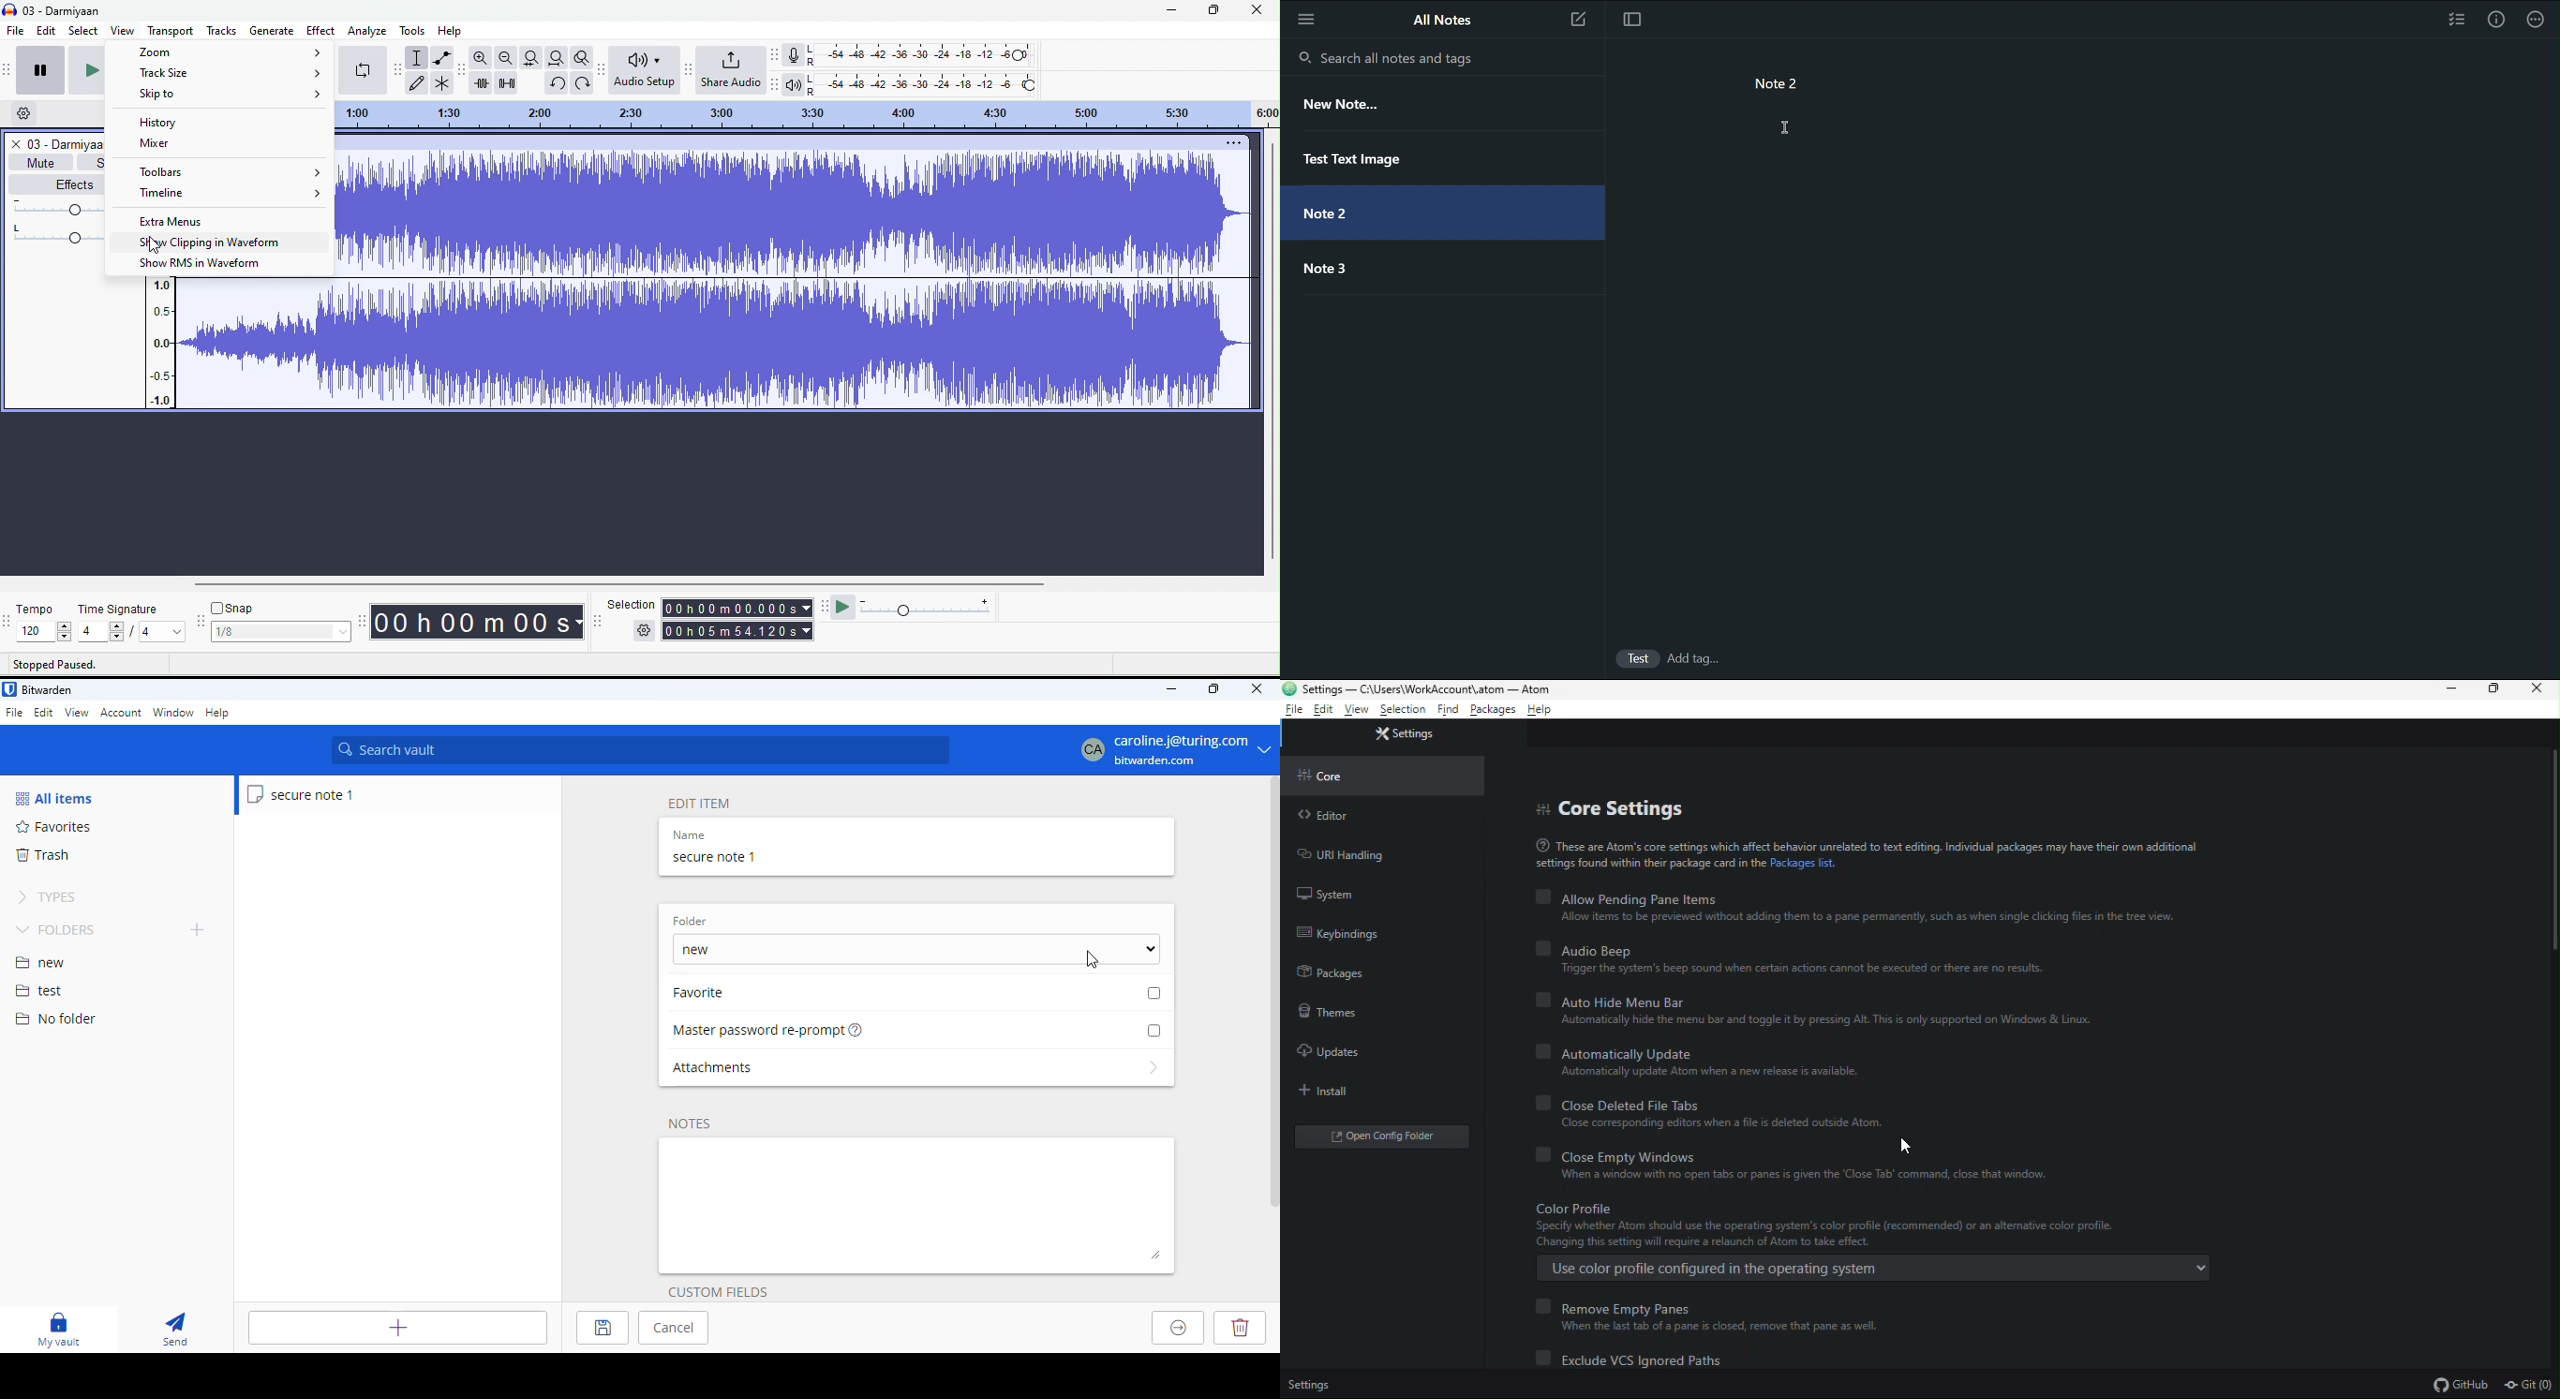  Describe the element at coordinates (365, 622) in the screenshot. I see `time toolbar` at that location.